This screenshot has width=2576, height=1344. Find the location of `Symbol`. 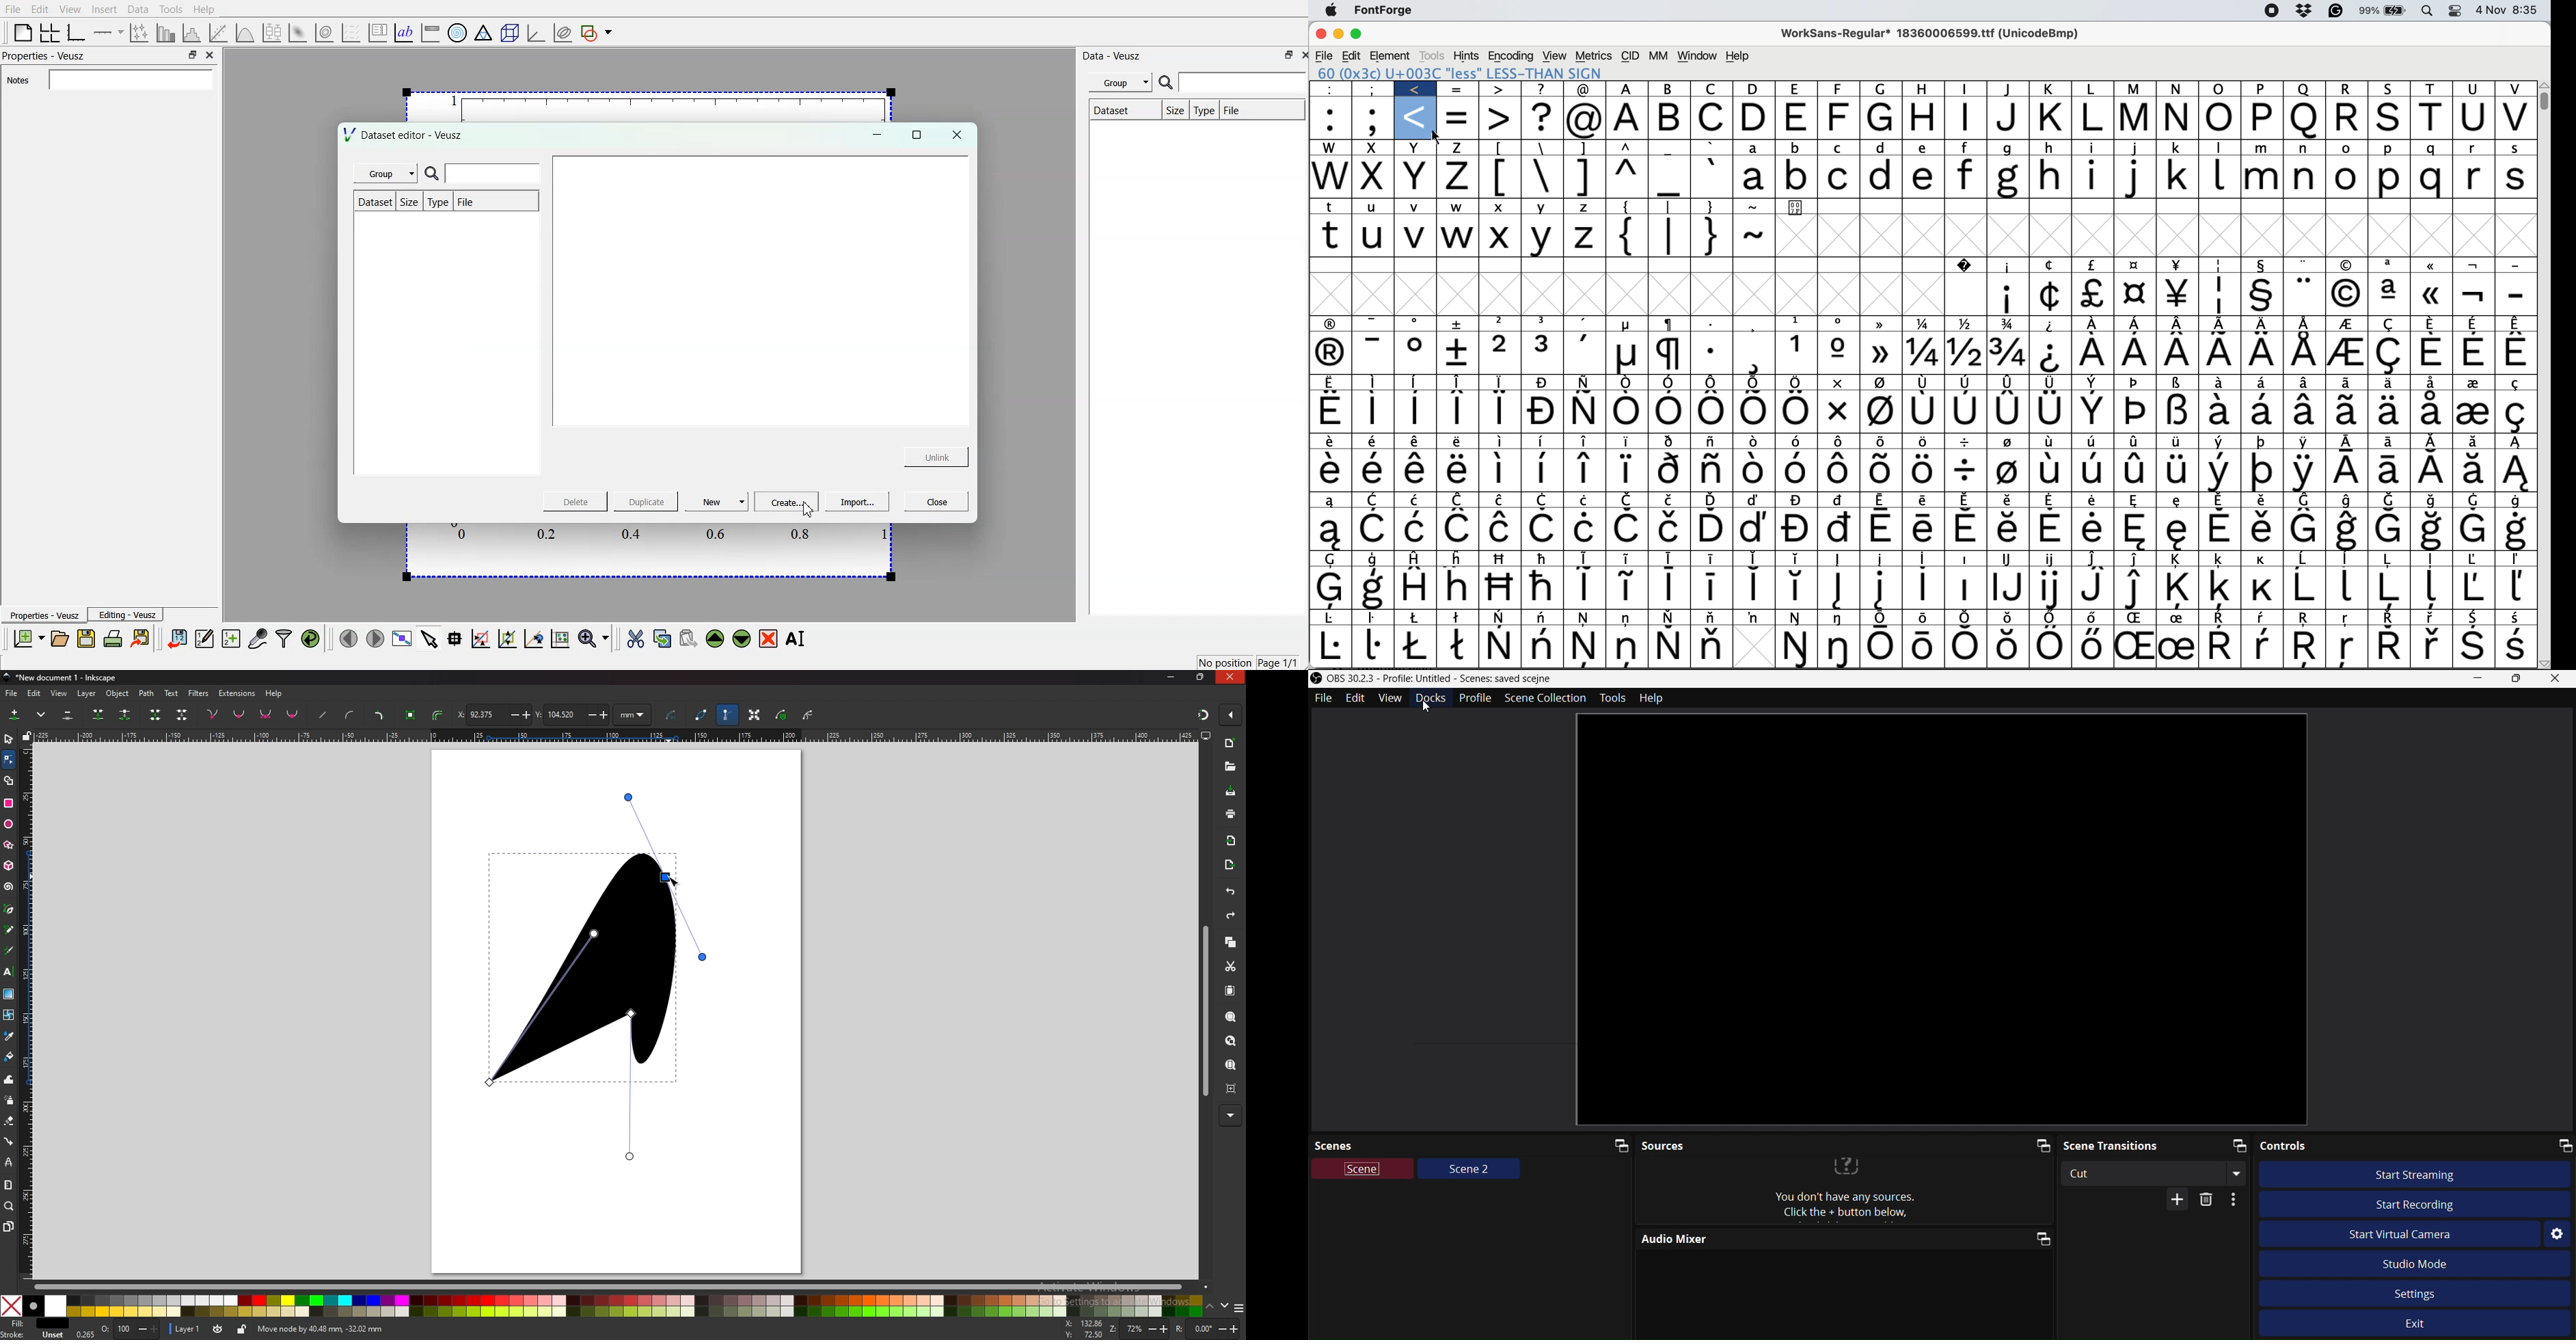

Symbol is located at coordinates (1332, 647).